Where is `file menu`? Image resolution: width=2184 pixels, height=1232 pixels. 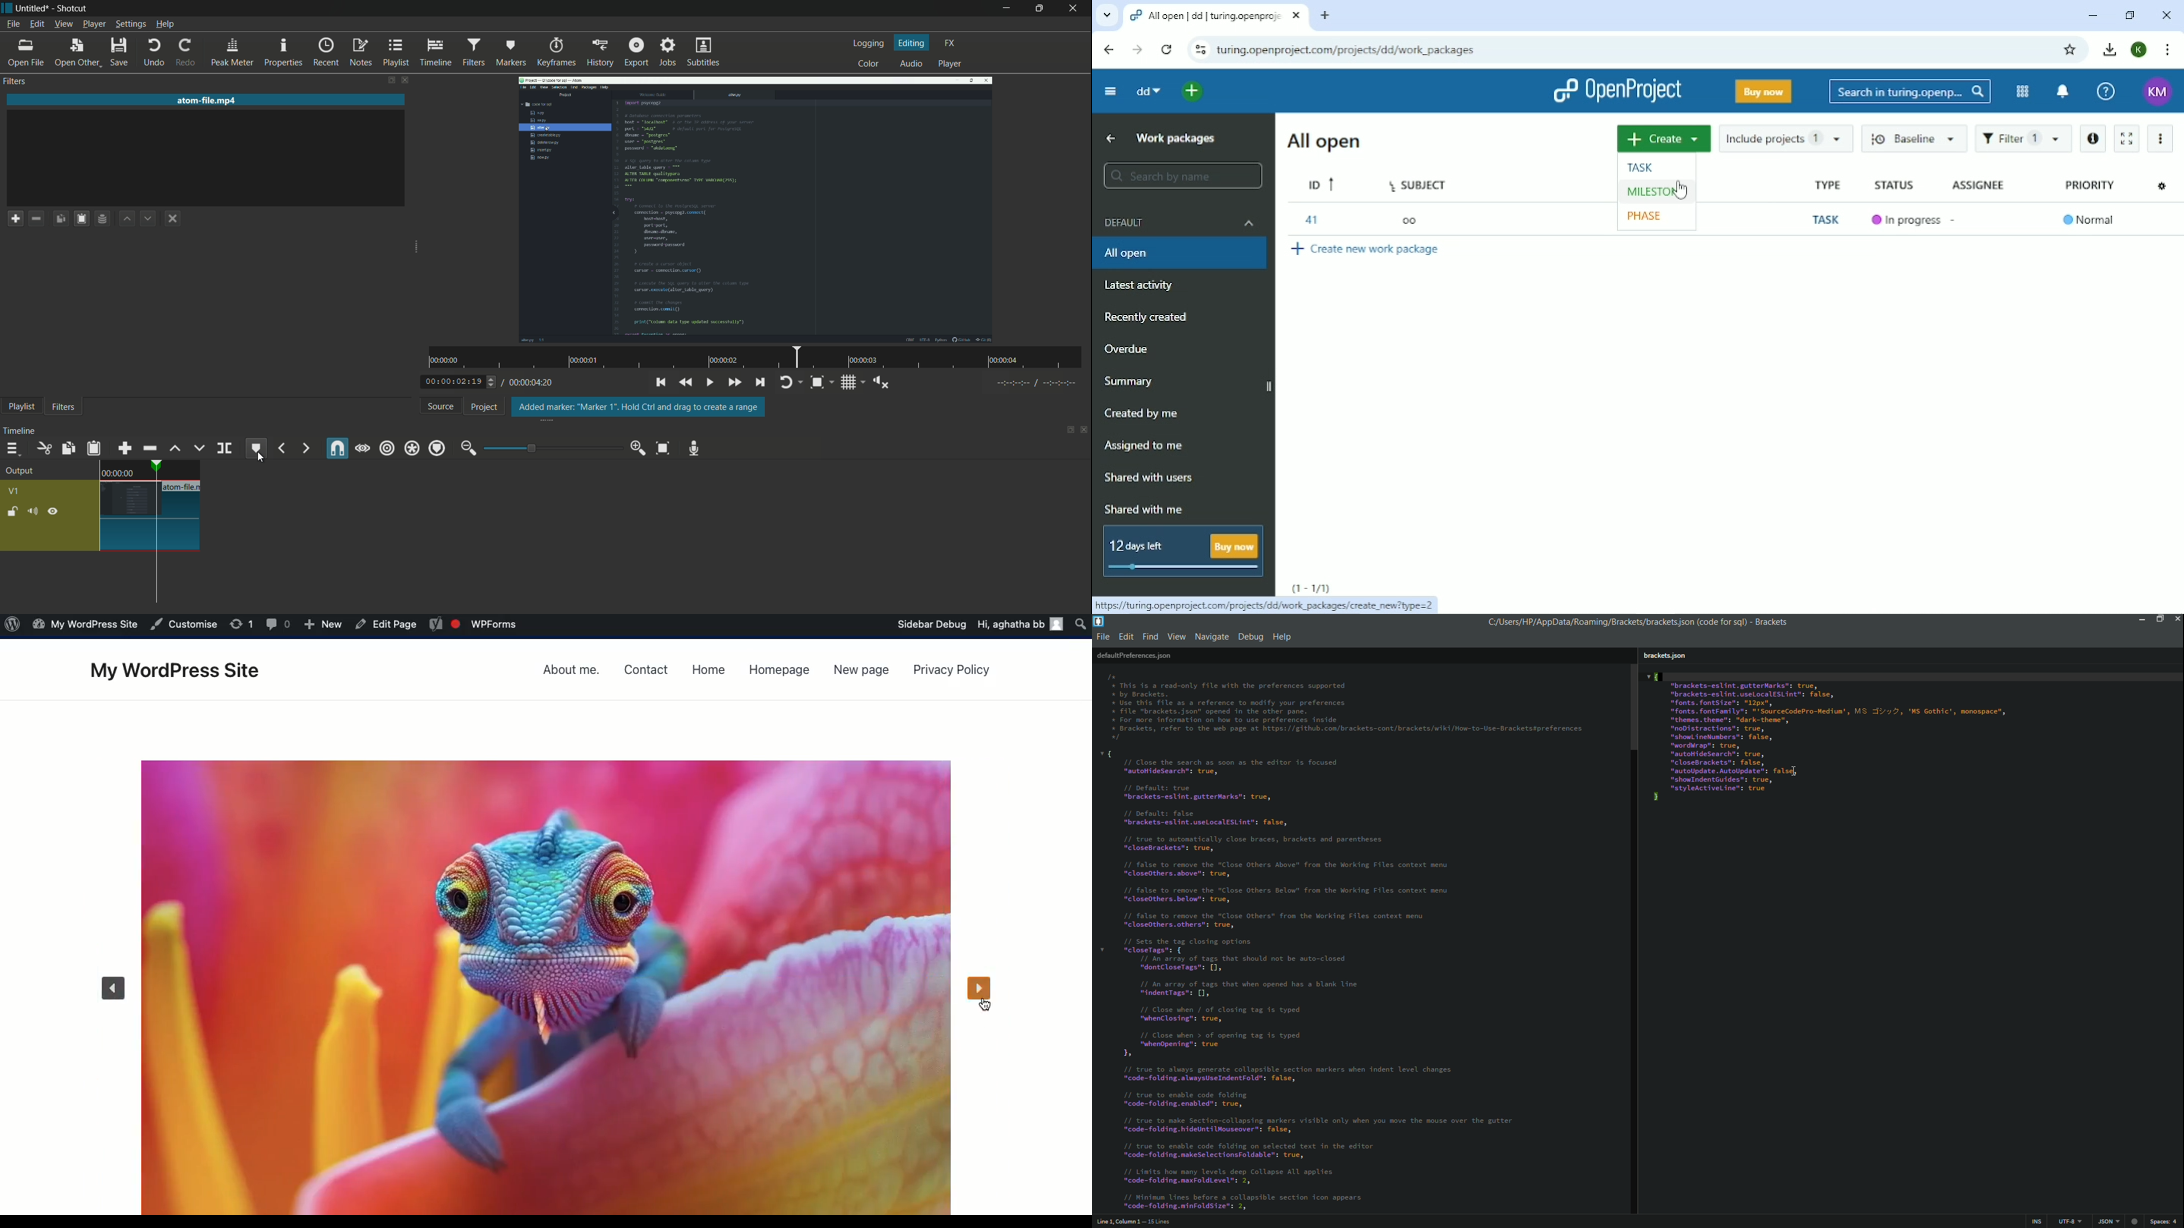 file menu is located at coordinates (12, 24).